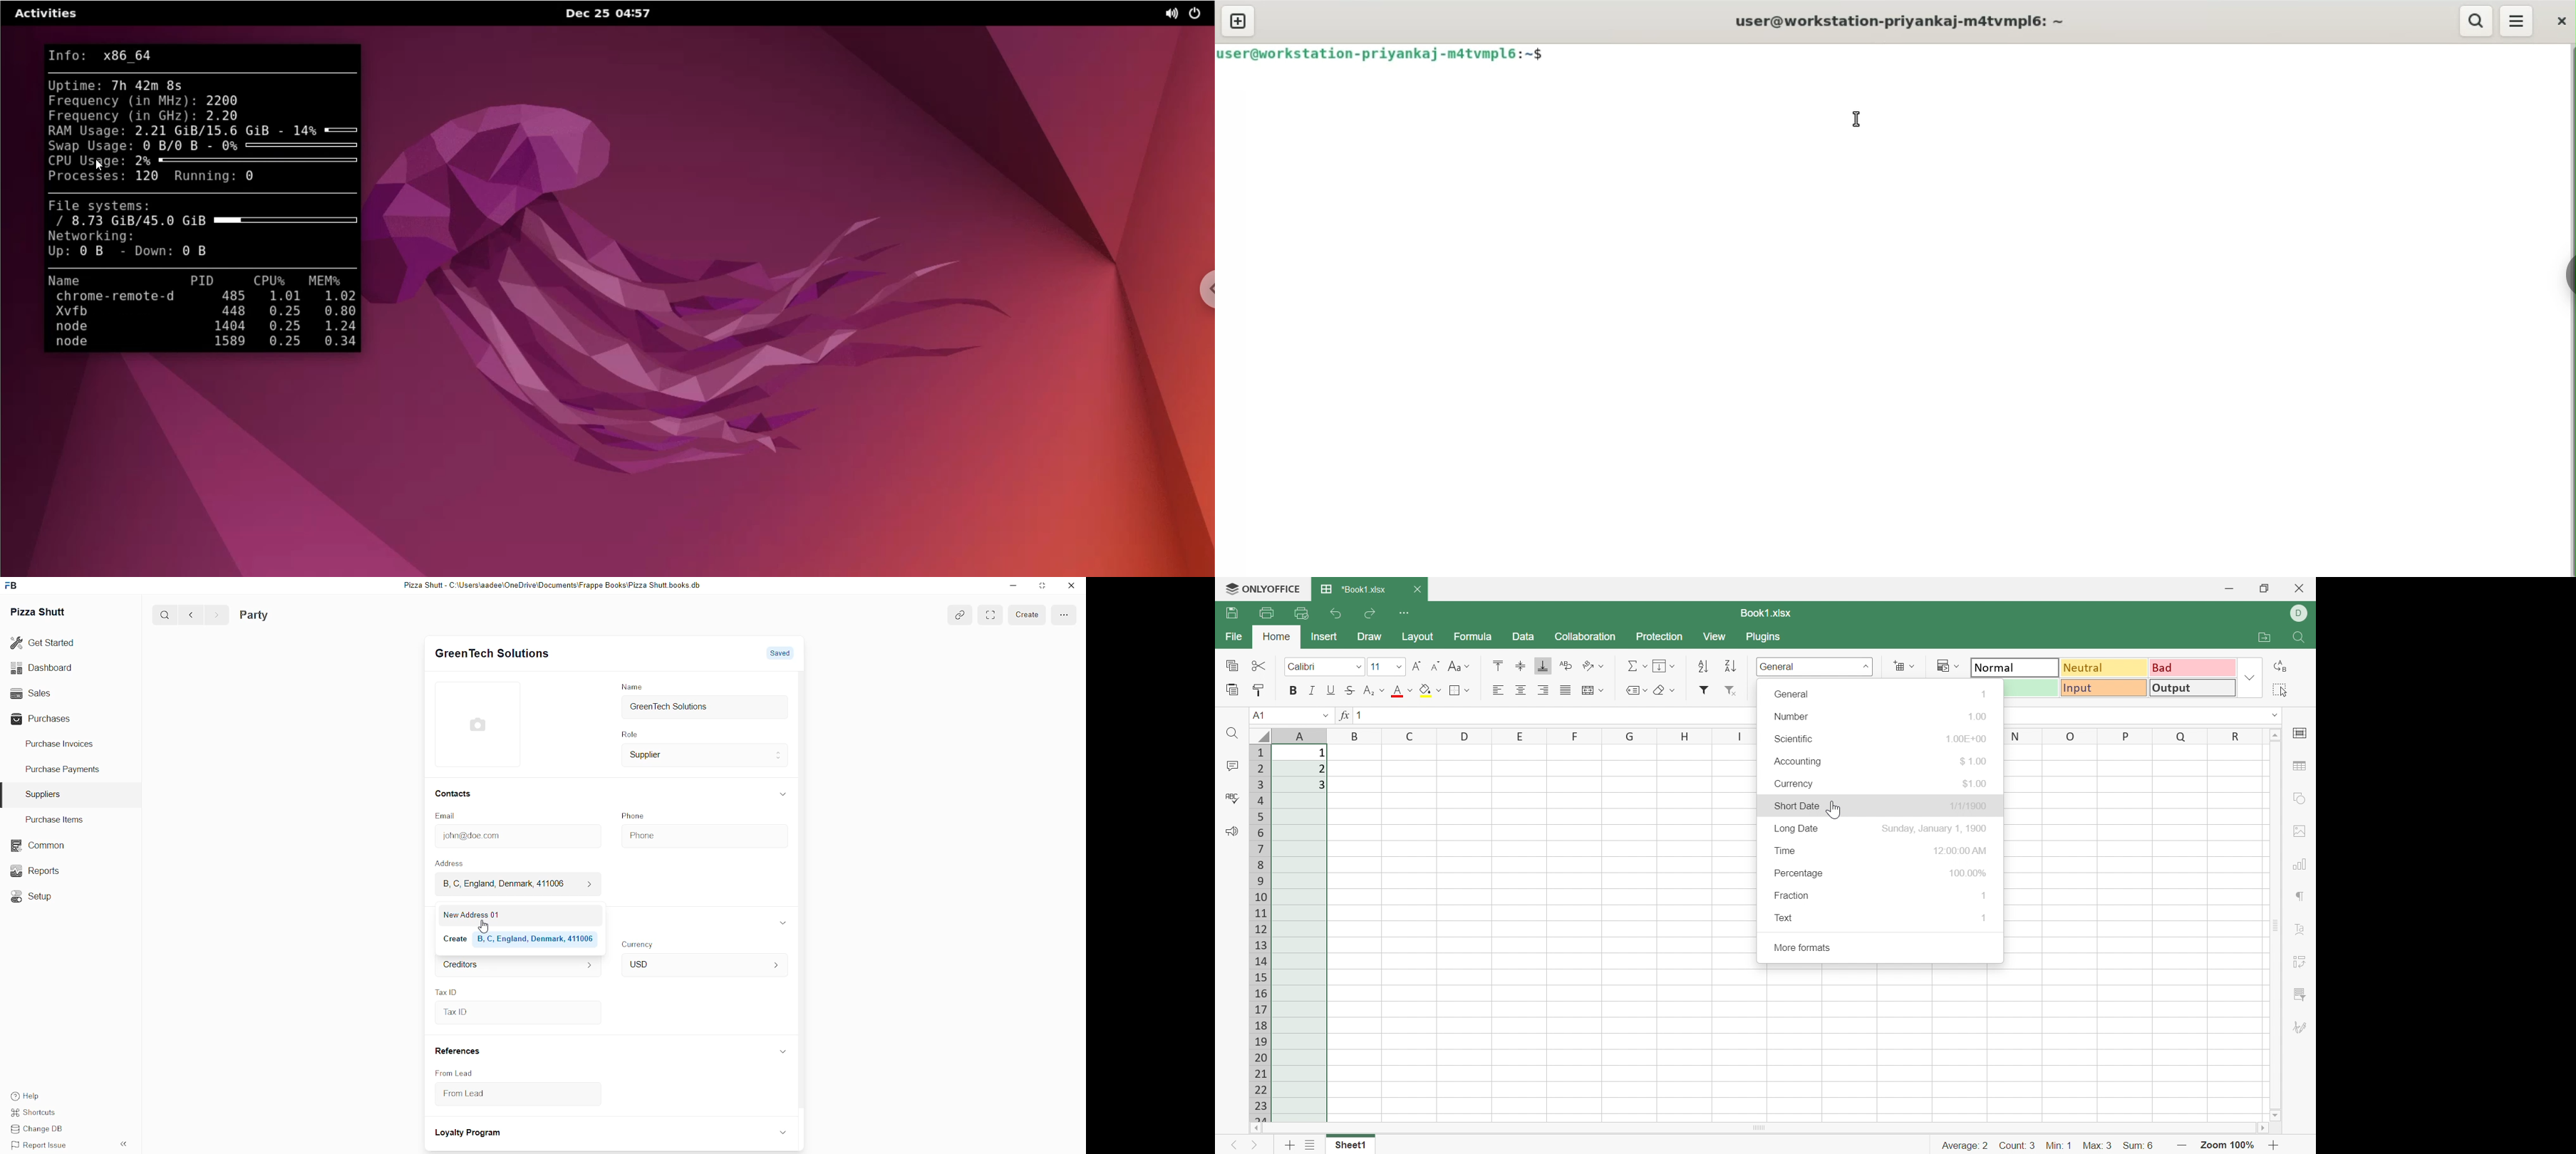 The height and width of the screenshot is (1176, 2576). I want to click on DELL, so click(2300, 614).